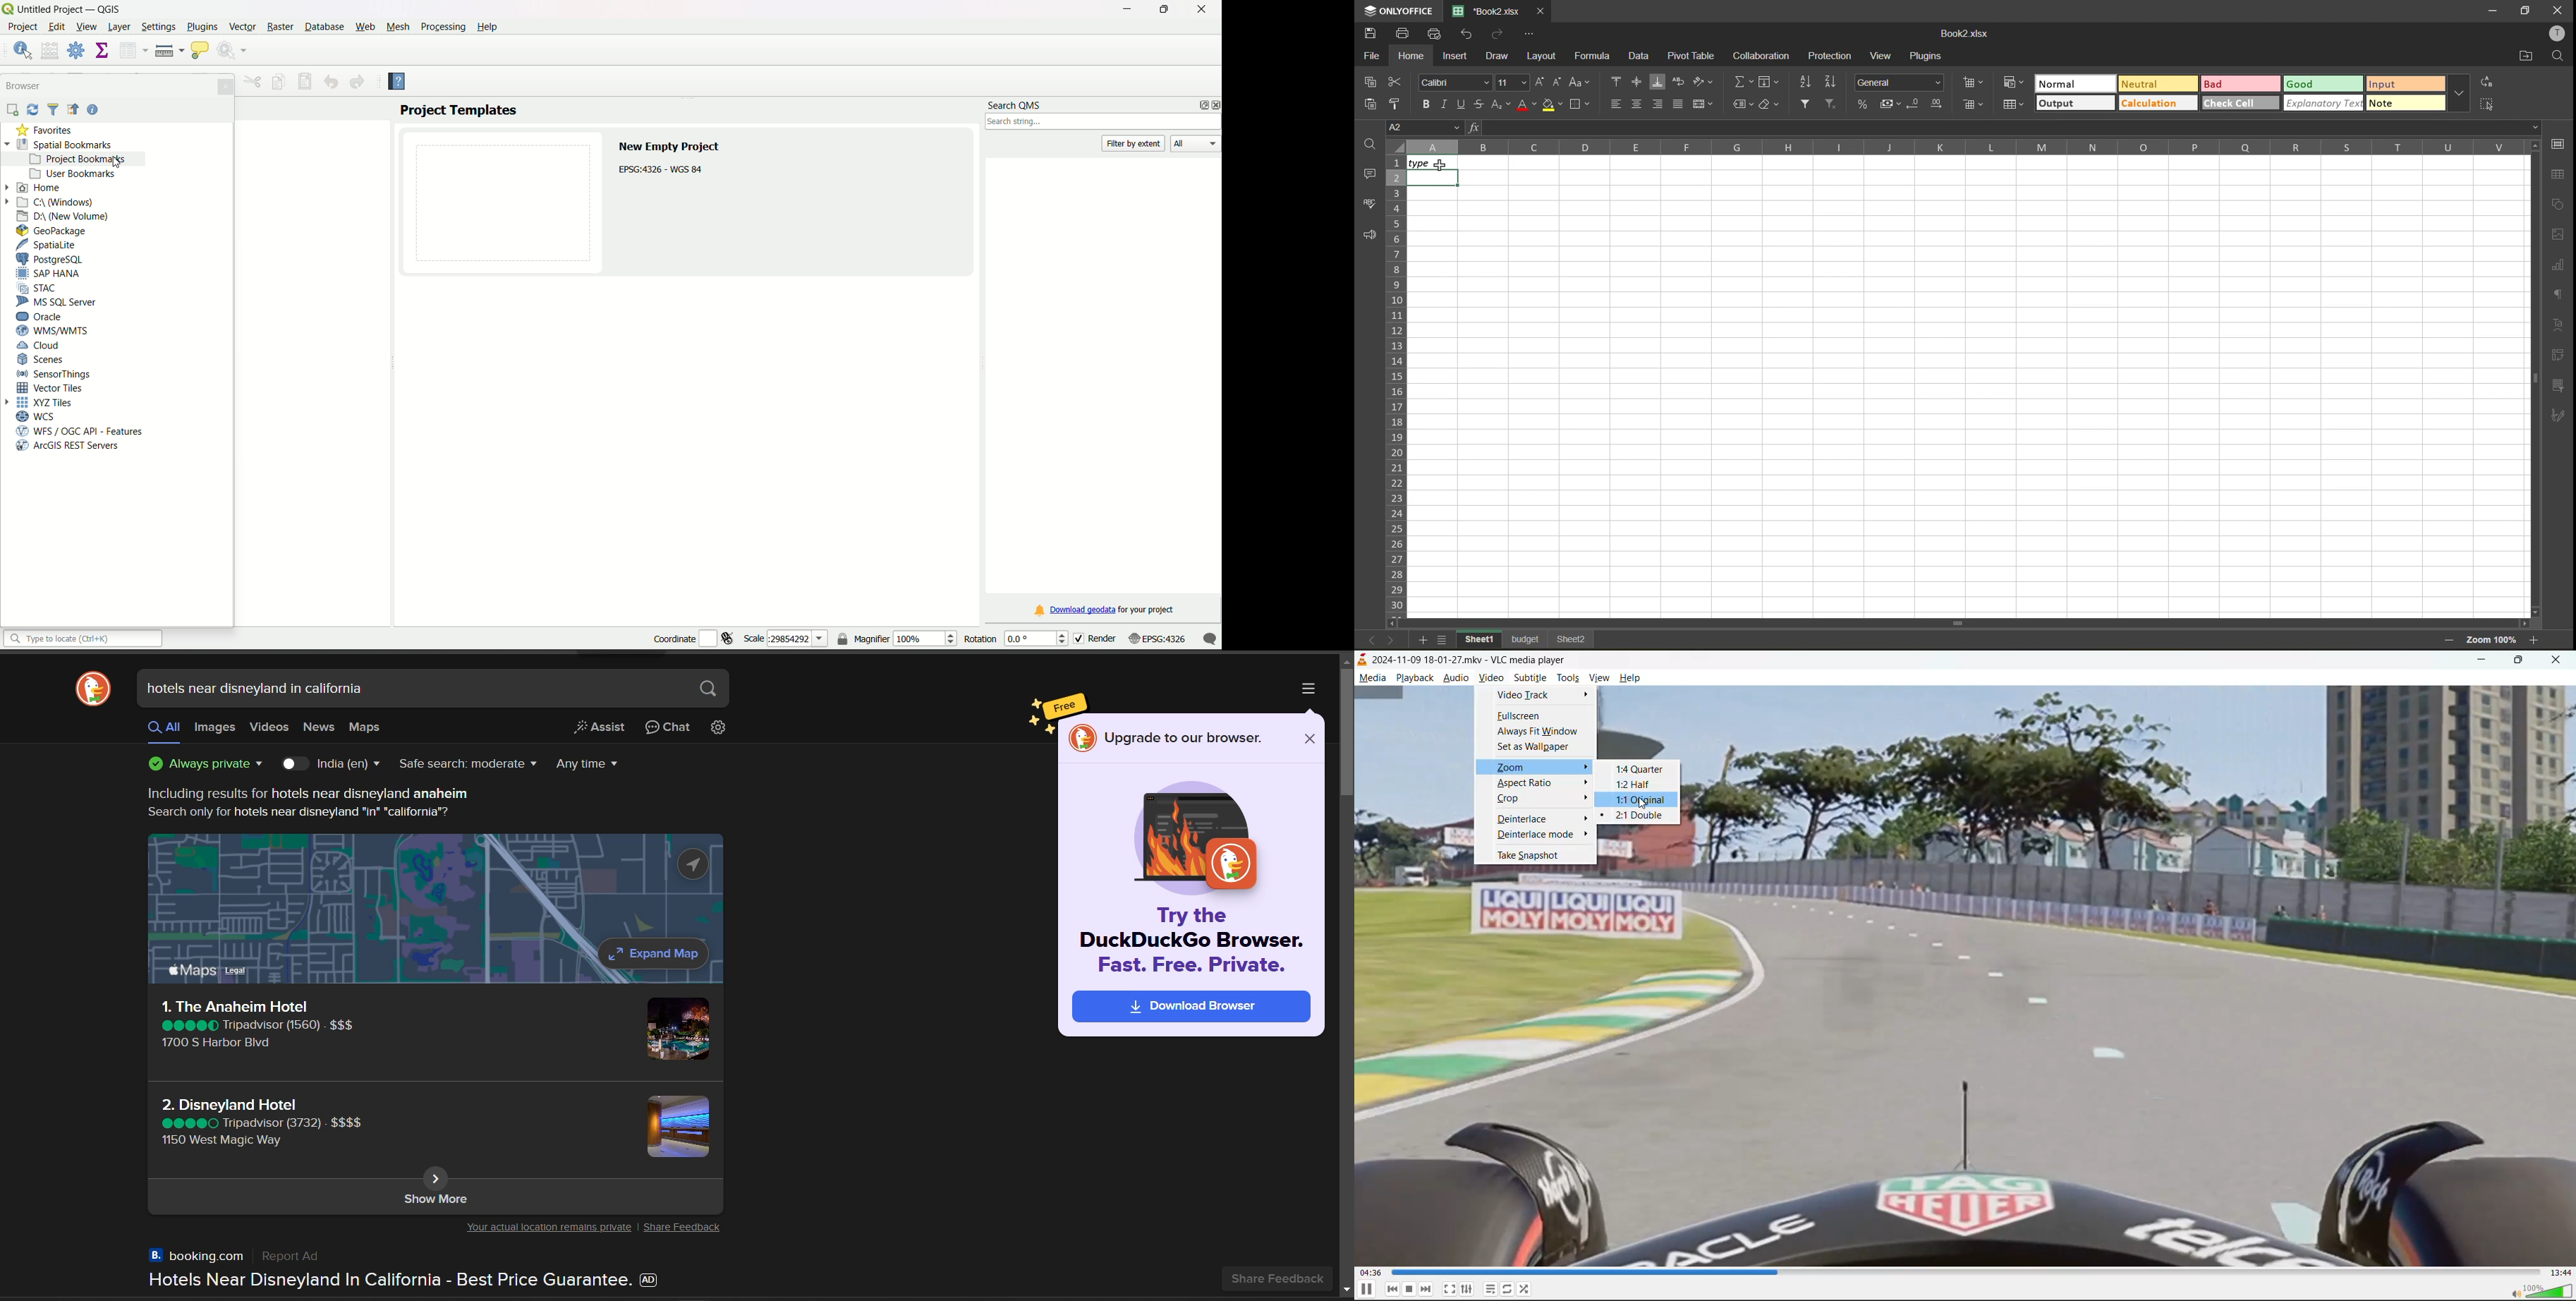 This screenshot has height=1316, width=2576. What do you see at coordinates (2240, 103) in the screenshot?
I see `check cell` at bounding box center [2240, 103].